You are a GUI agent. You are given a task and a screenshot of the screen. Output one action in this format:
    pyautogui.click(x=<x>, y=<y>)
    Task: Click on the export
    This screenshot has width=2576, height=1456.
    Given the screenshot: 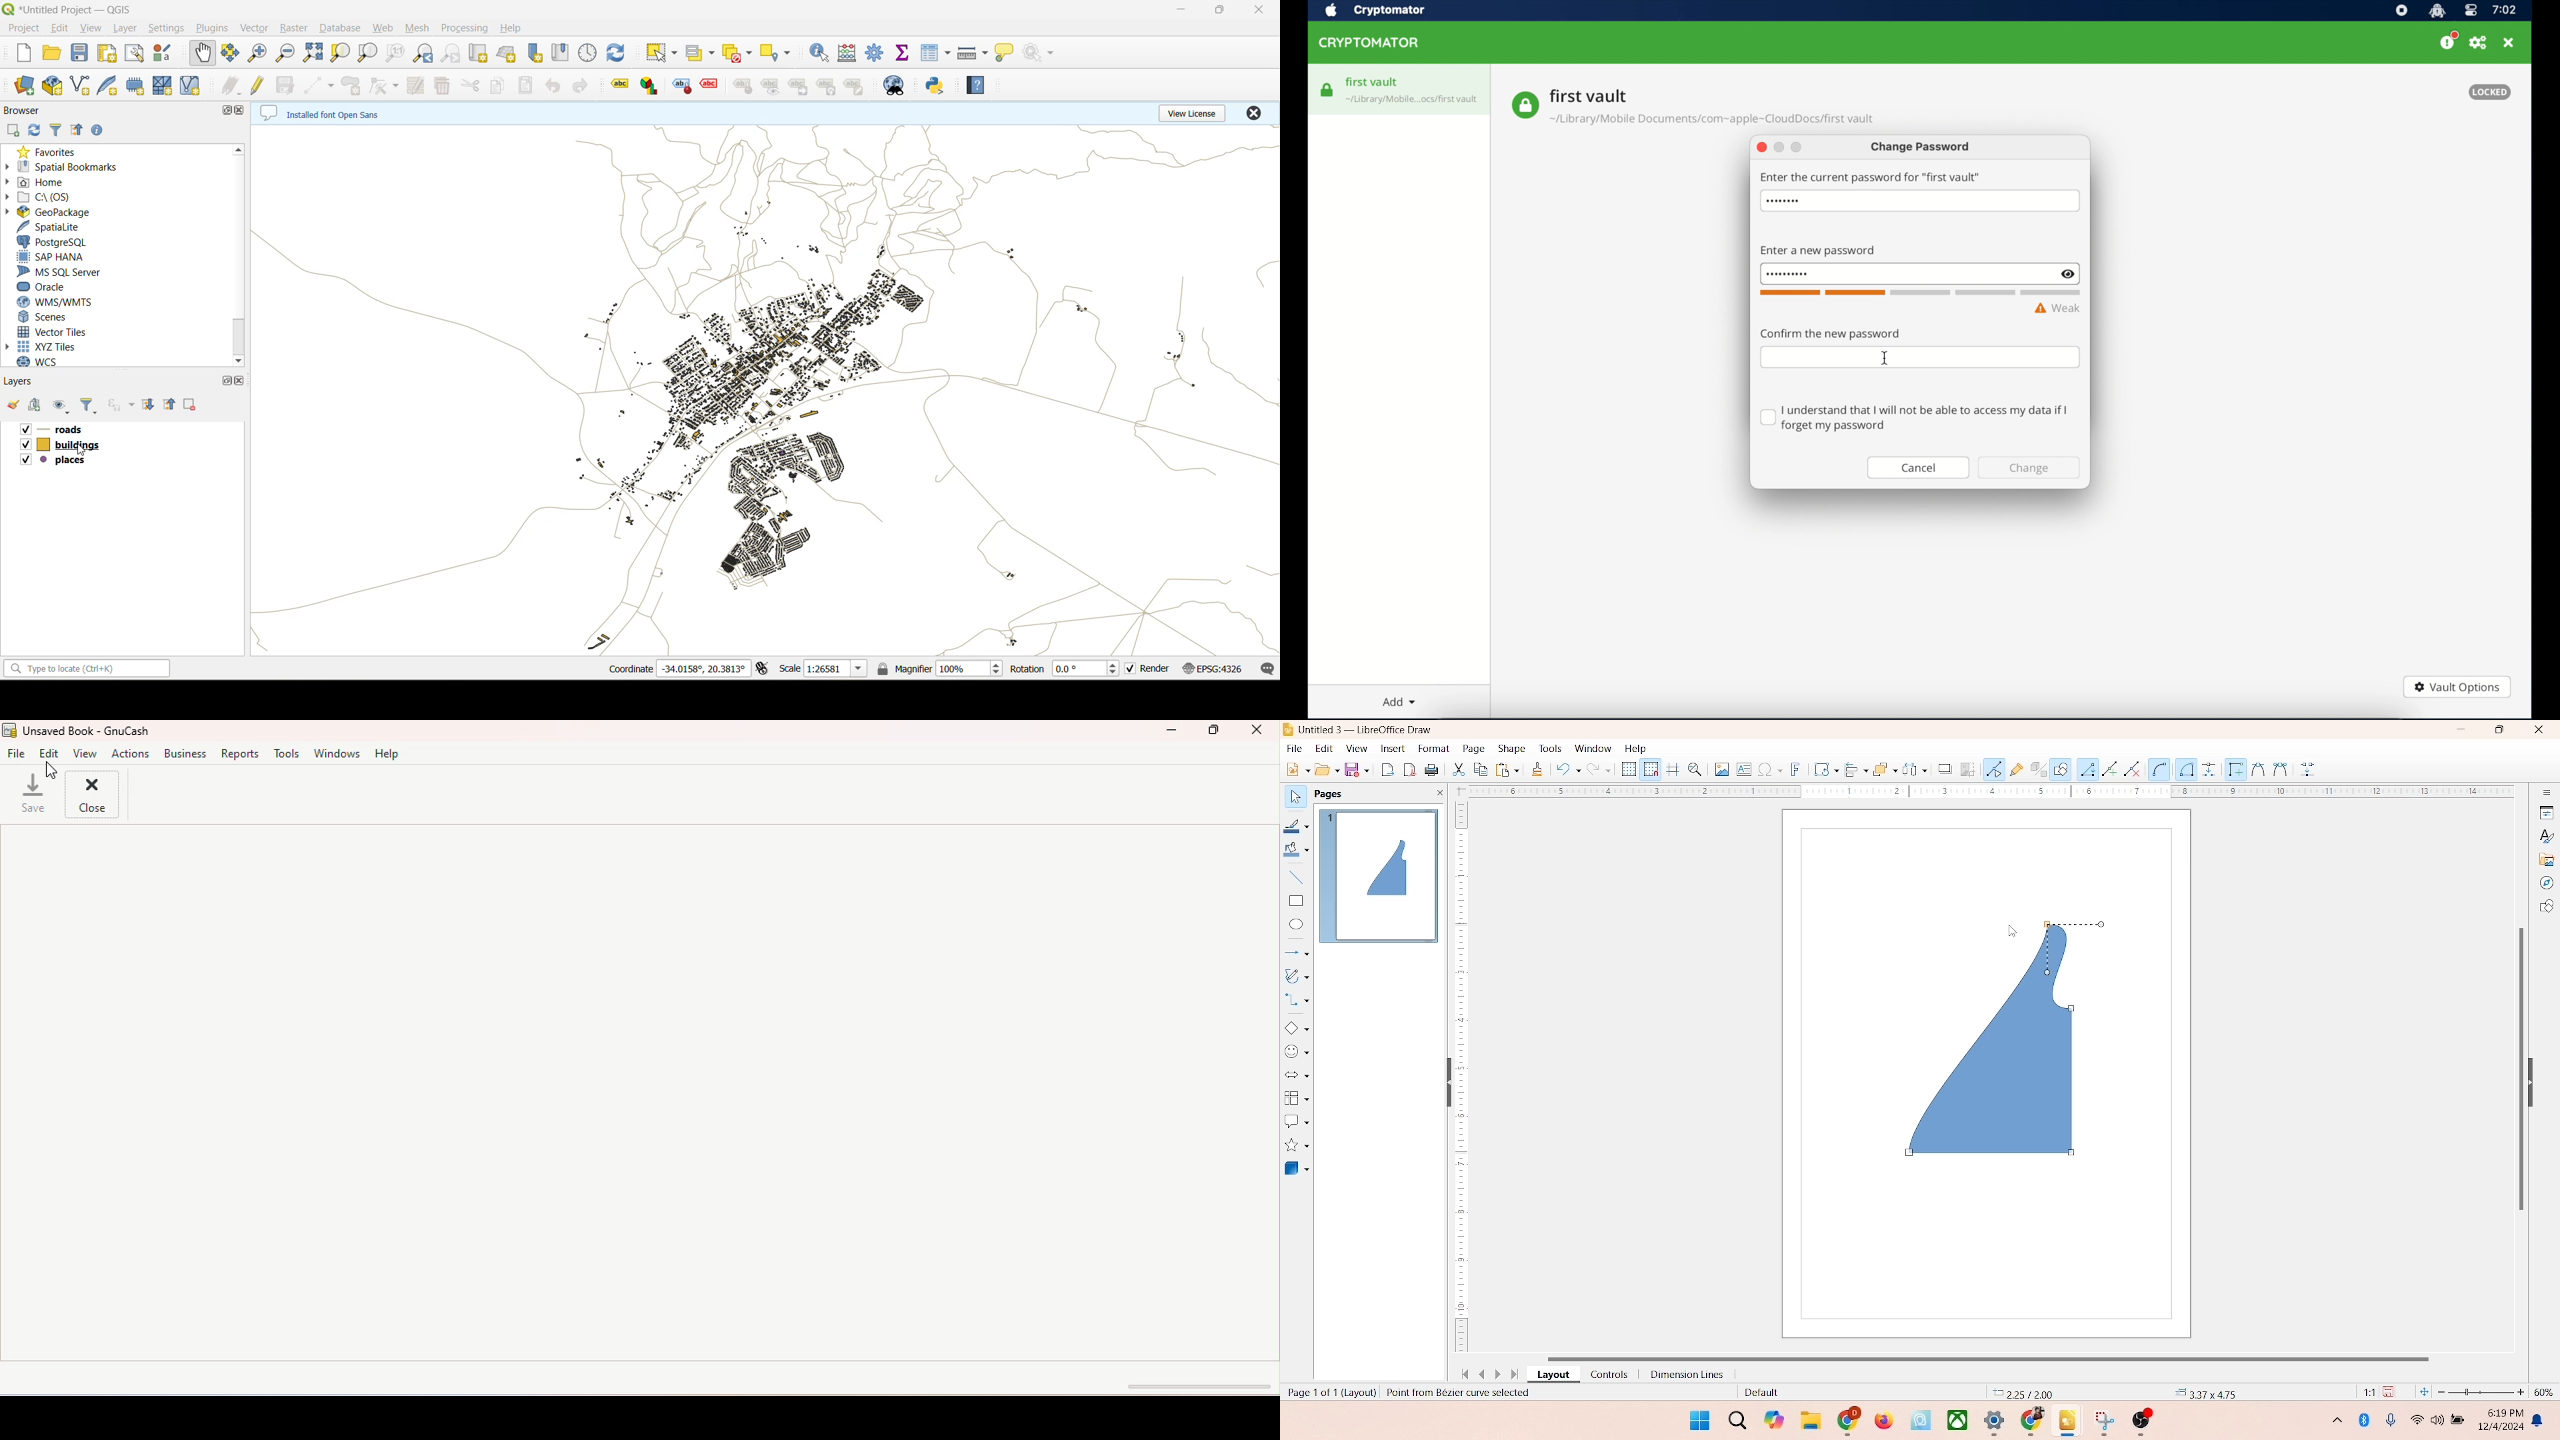 What is the action you would take?
    pyautogui.click(x=1390, y=768)
    